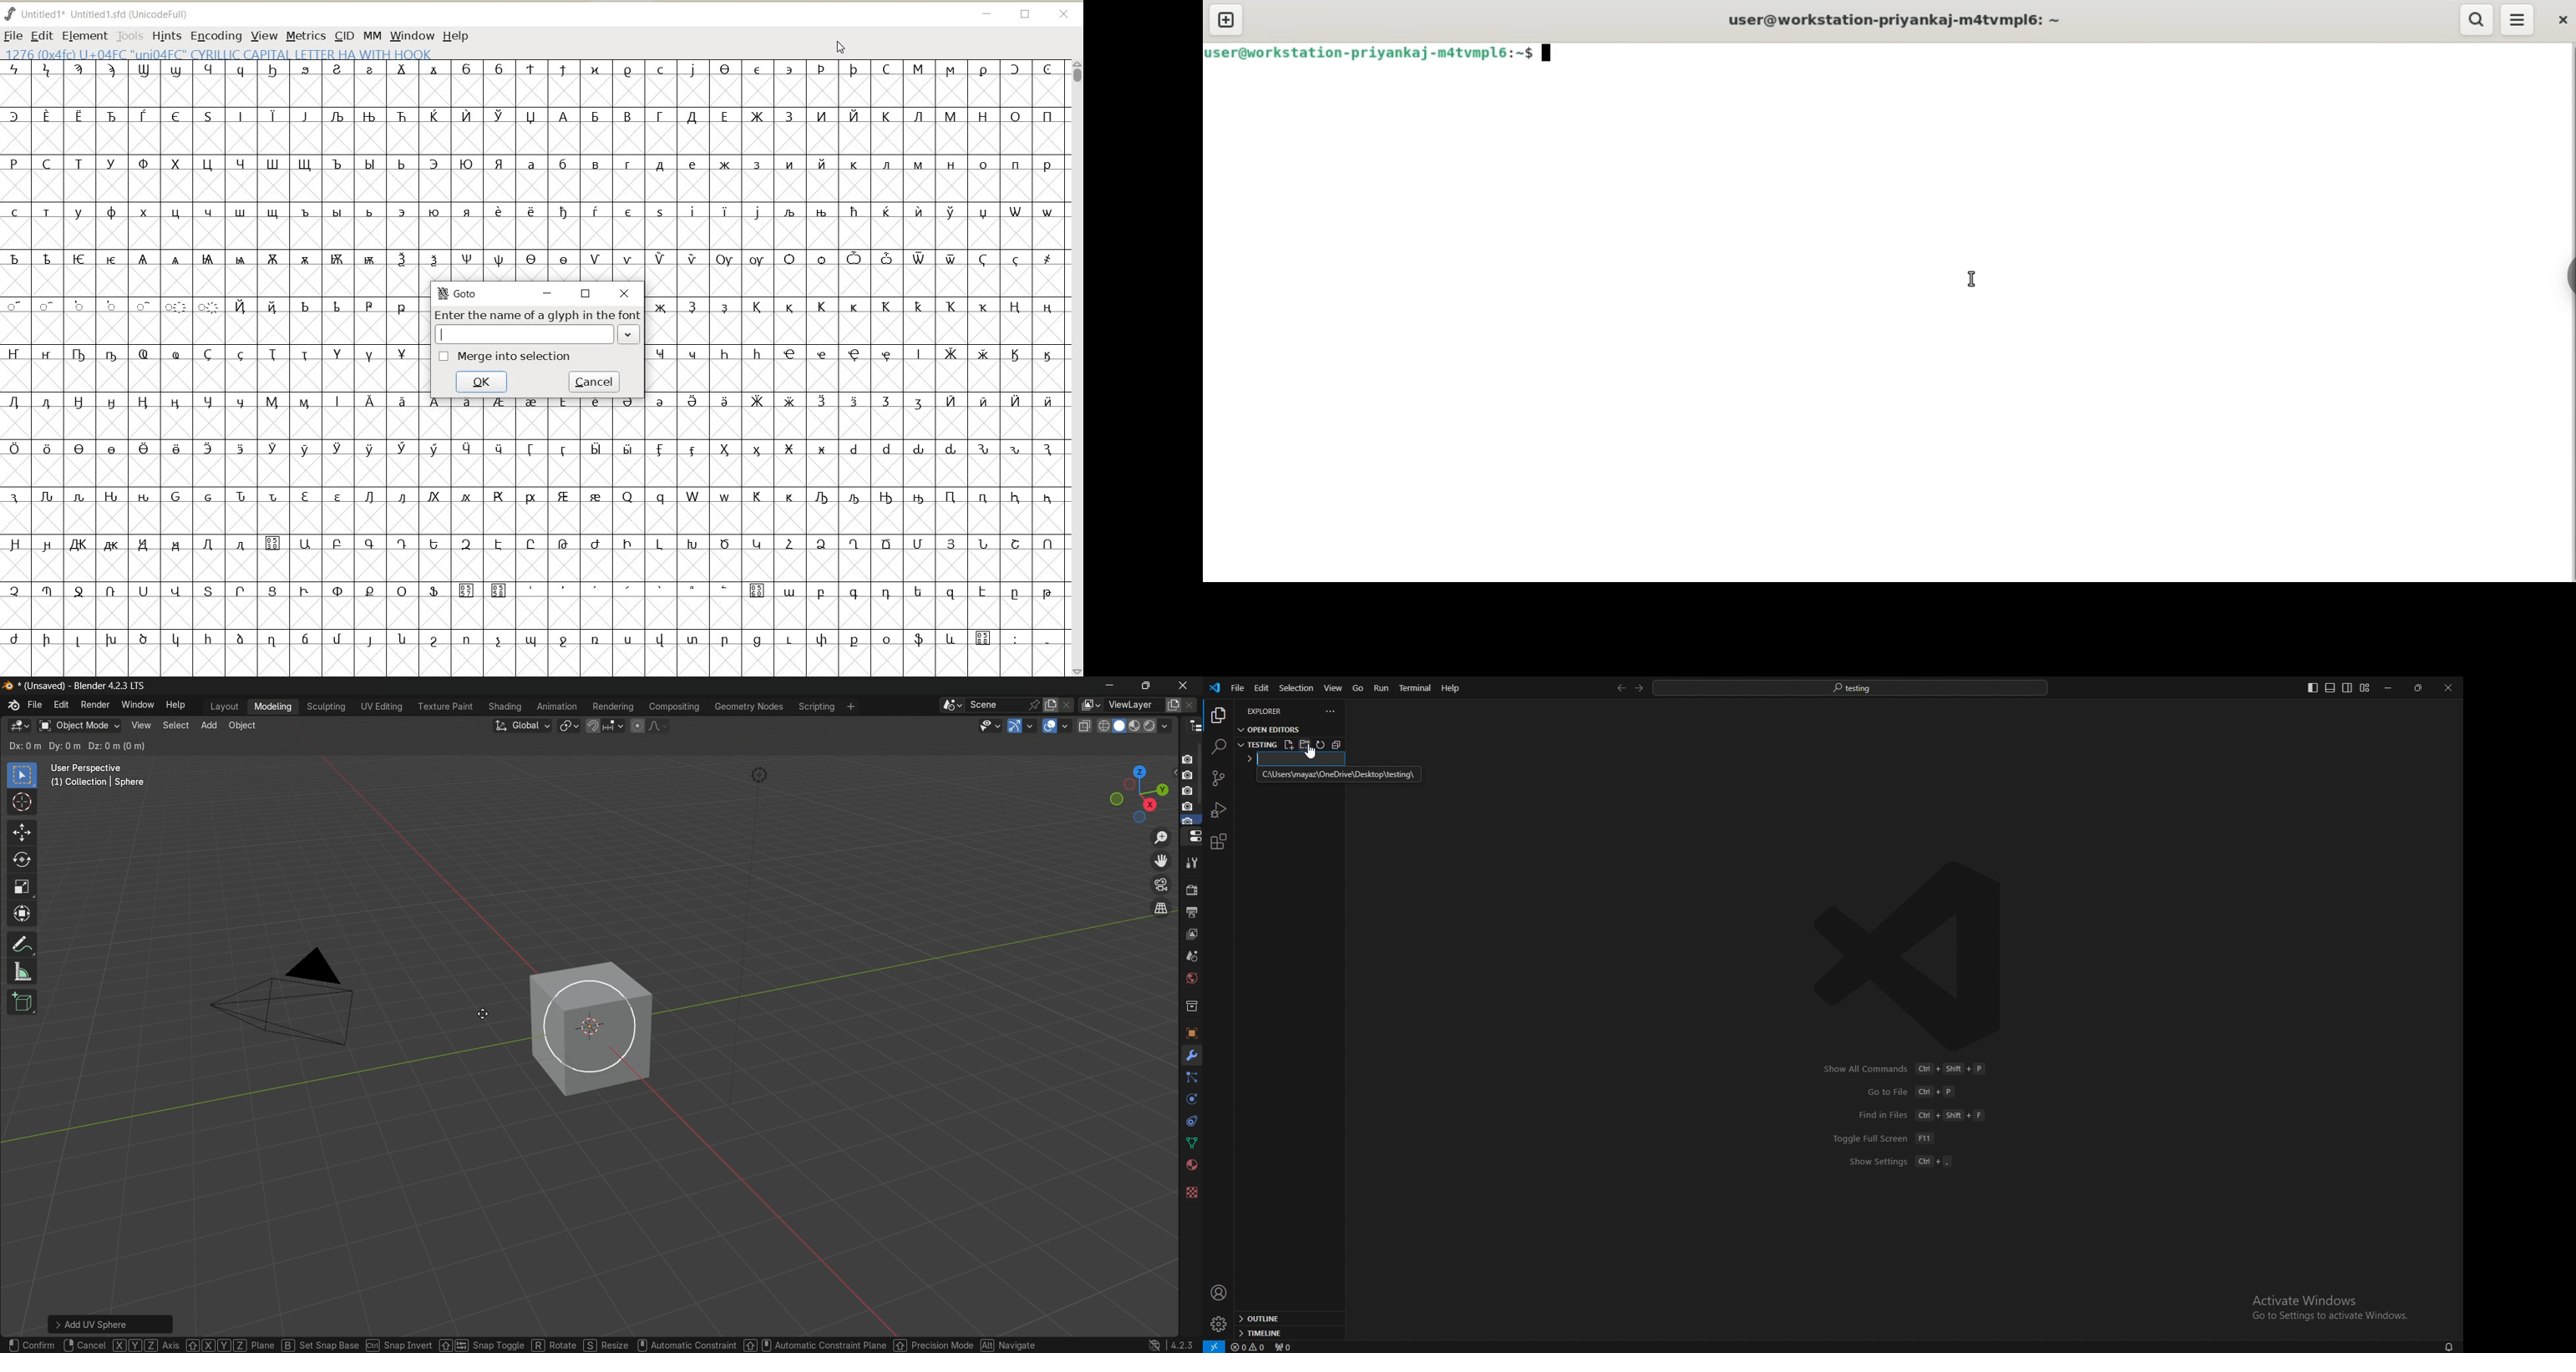 Image resolution: width=2576 pixels, height=1372 pixels. I want to click on merge into selection, so click(506, 357).